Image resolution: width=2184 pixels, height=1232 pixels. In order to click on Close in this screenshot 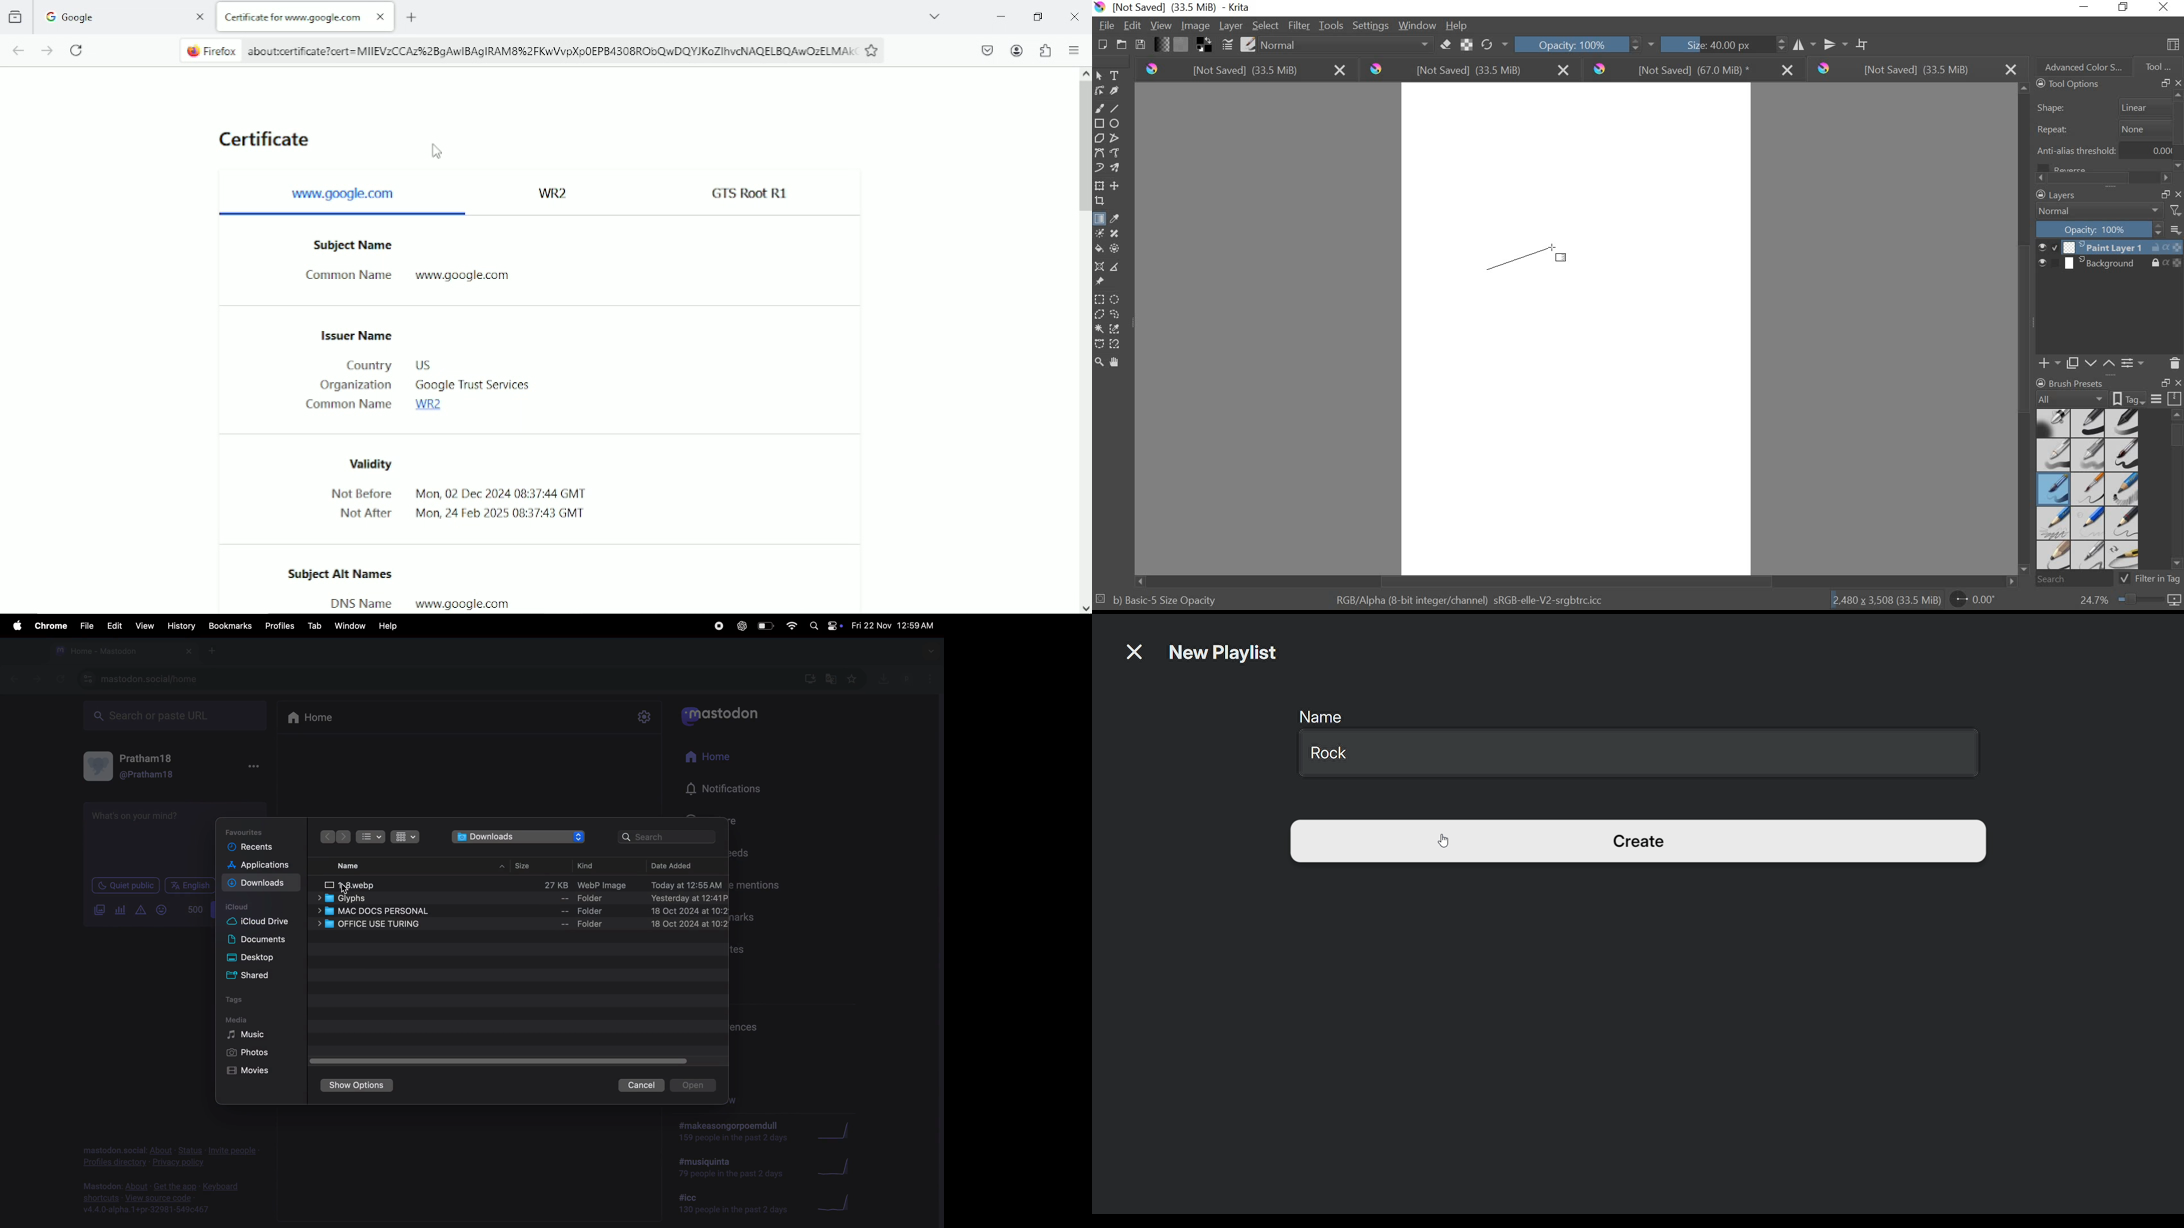, I will do `click(1072, 14)`.